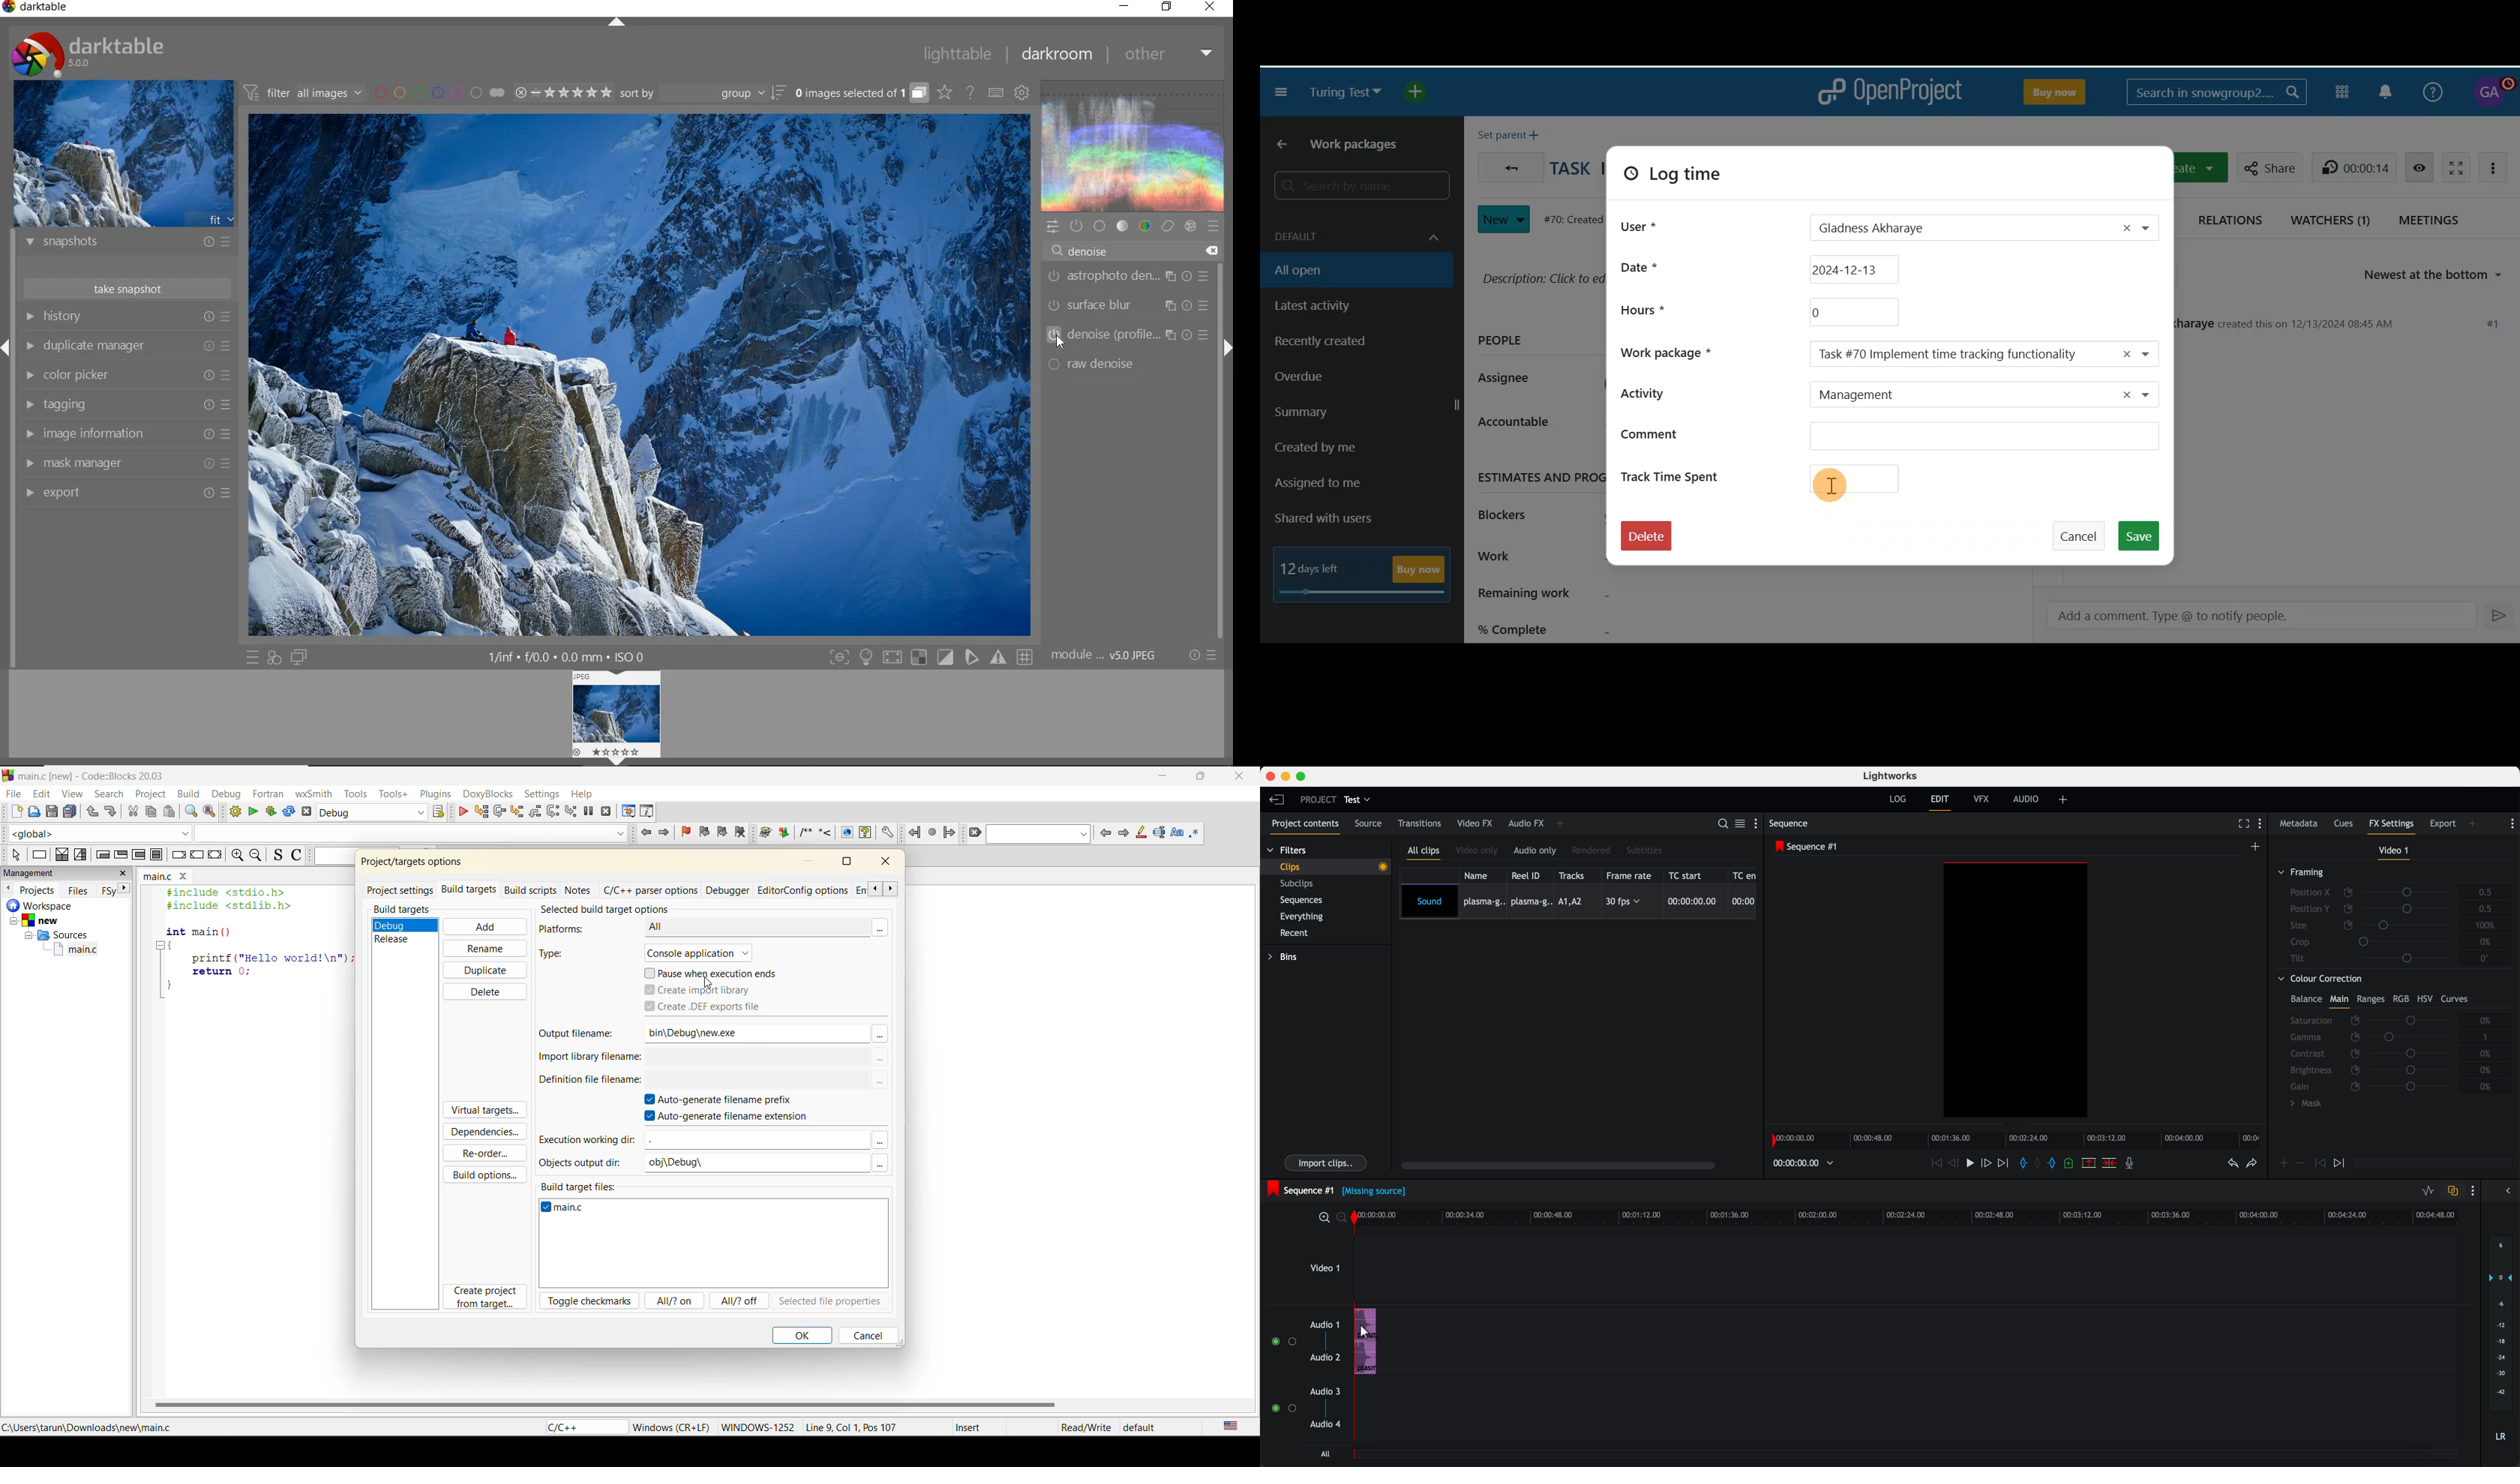 The image size is (2520, 1484). I want to click on close, so click(1211, 7).